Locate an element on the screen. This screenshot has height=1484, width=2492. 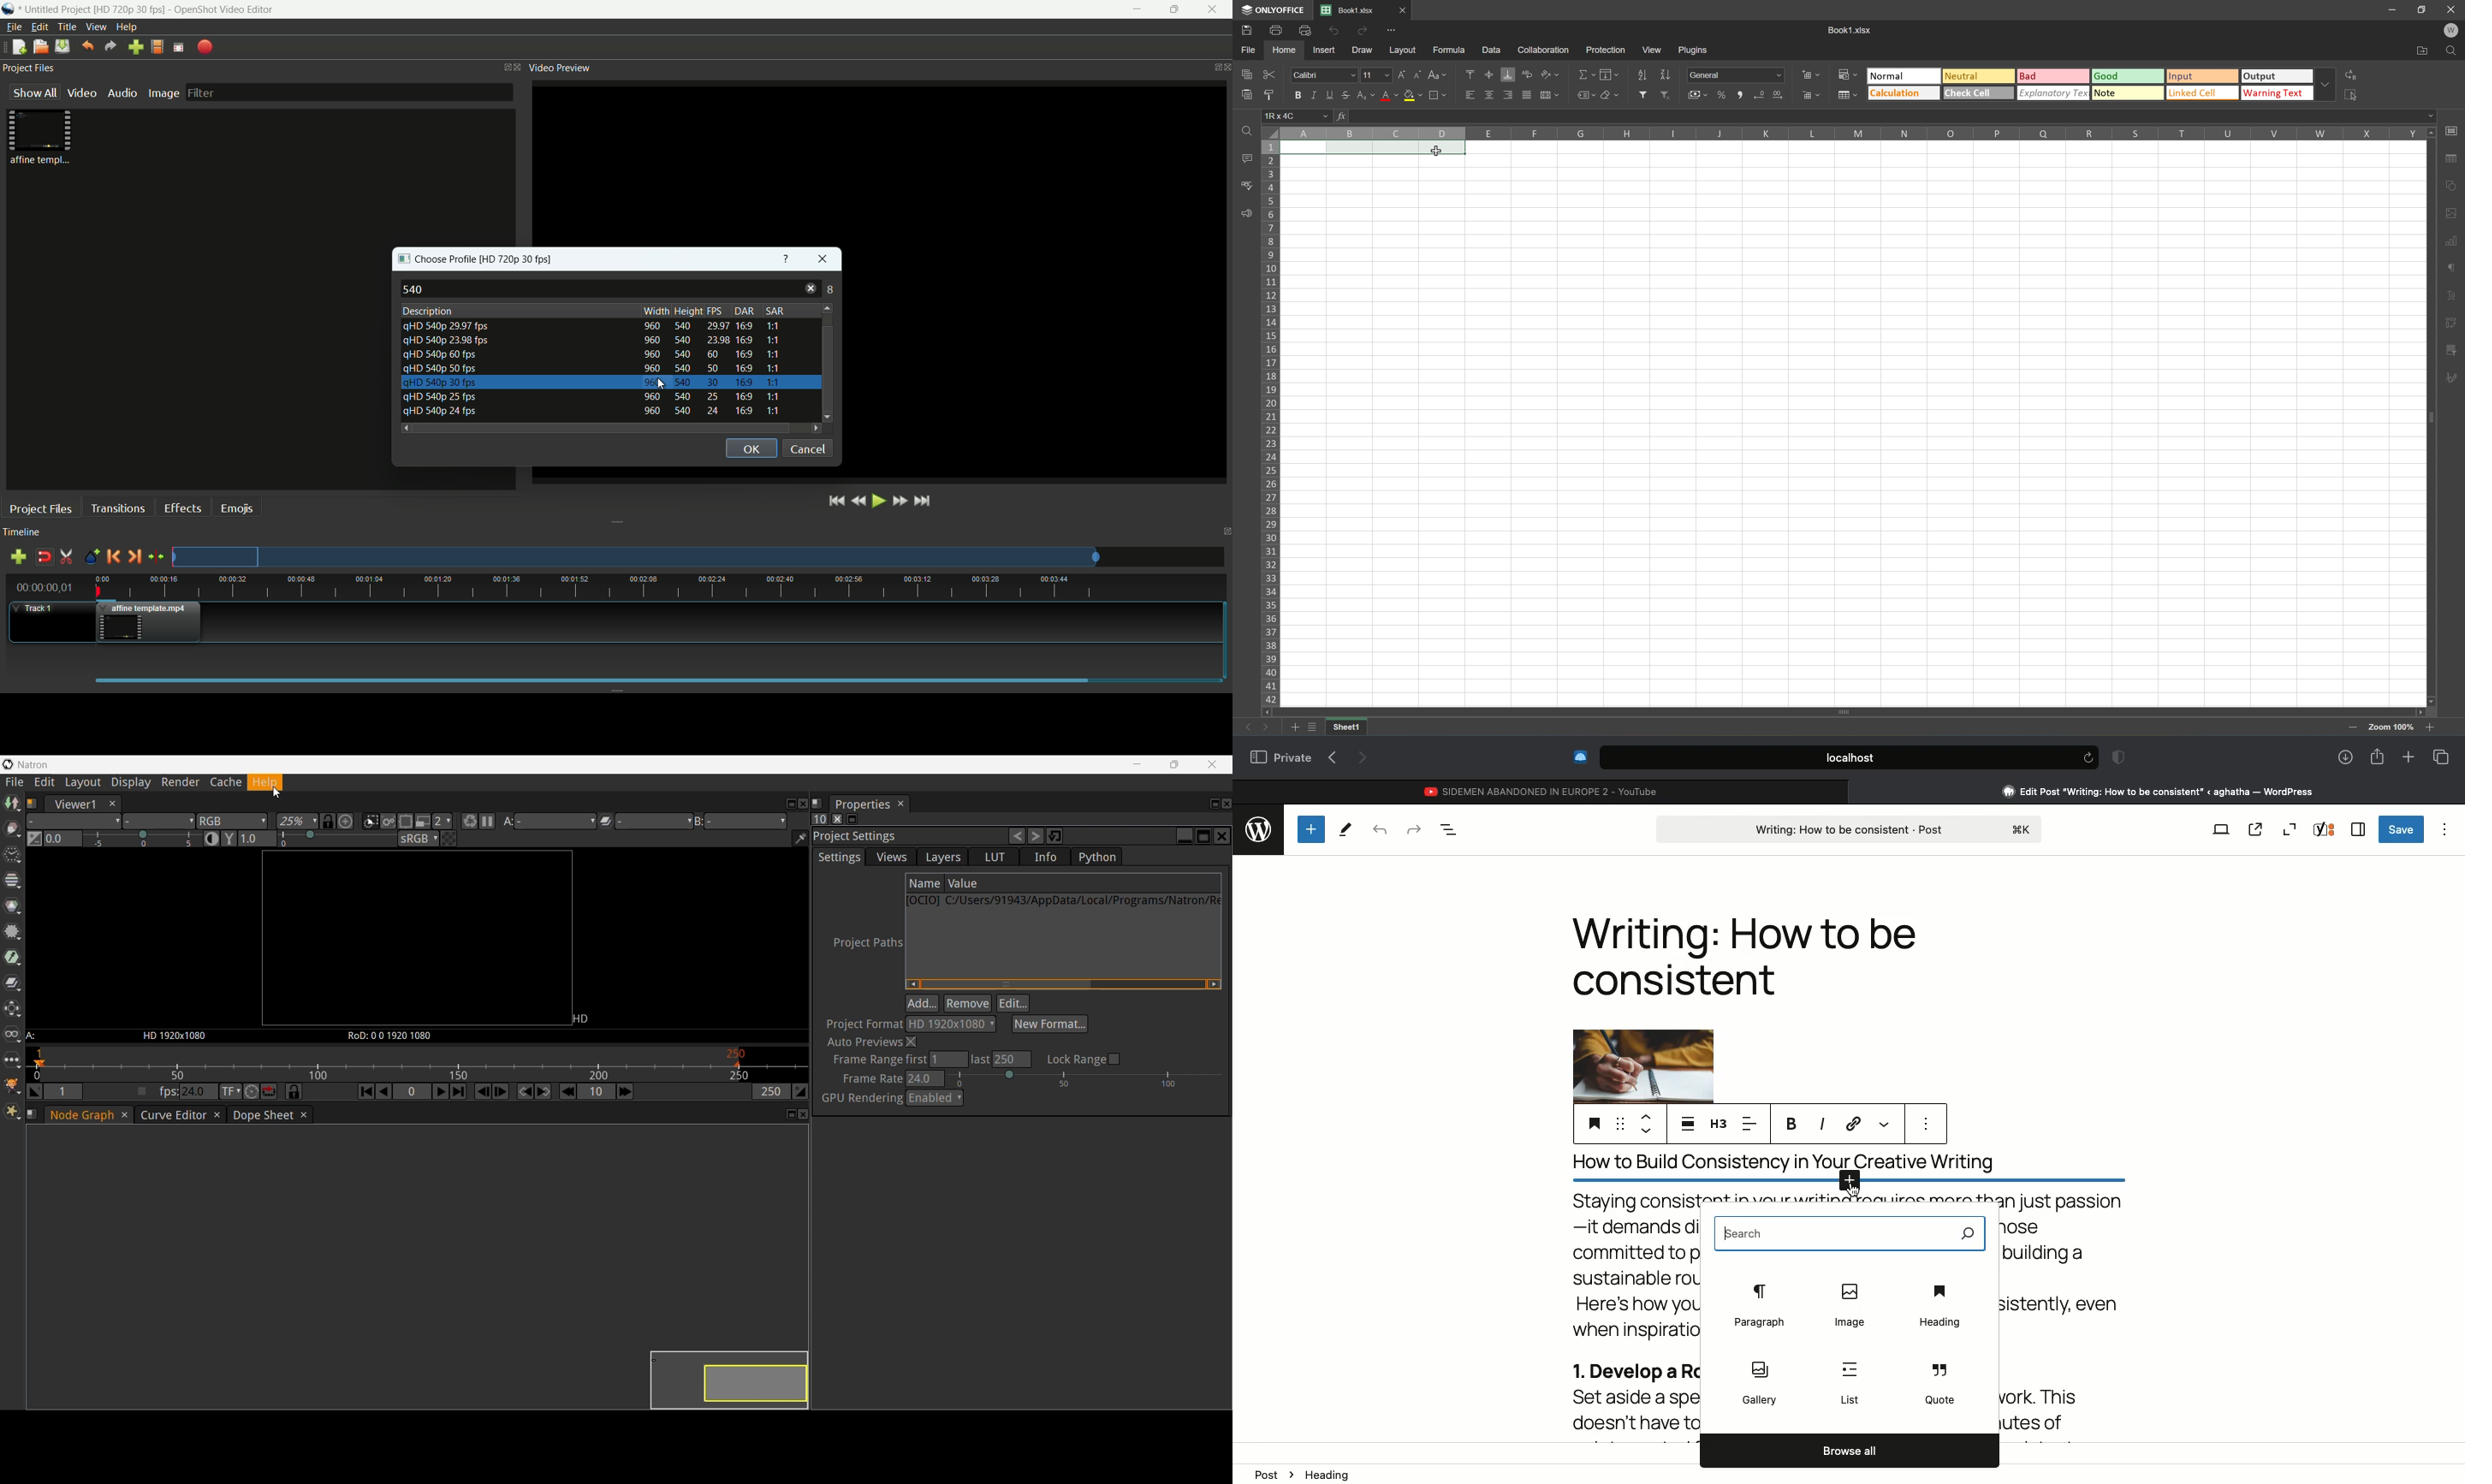
Horizontal slide bar is located at coordinates (1007, 984).